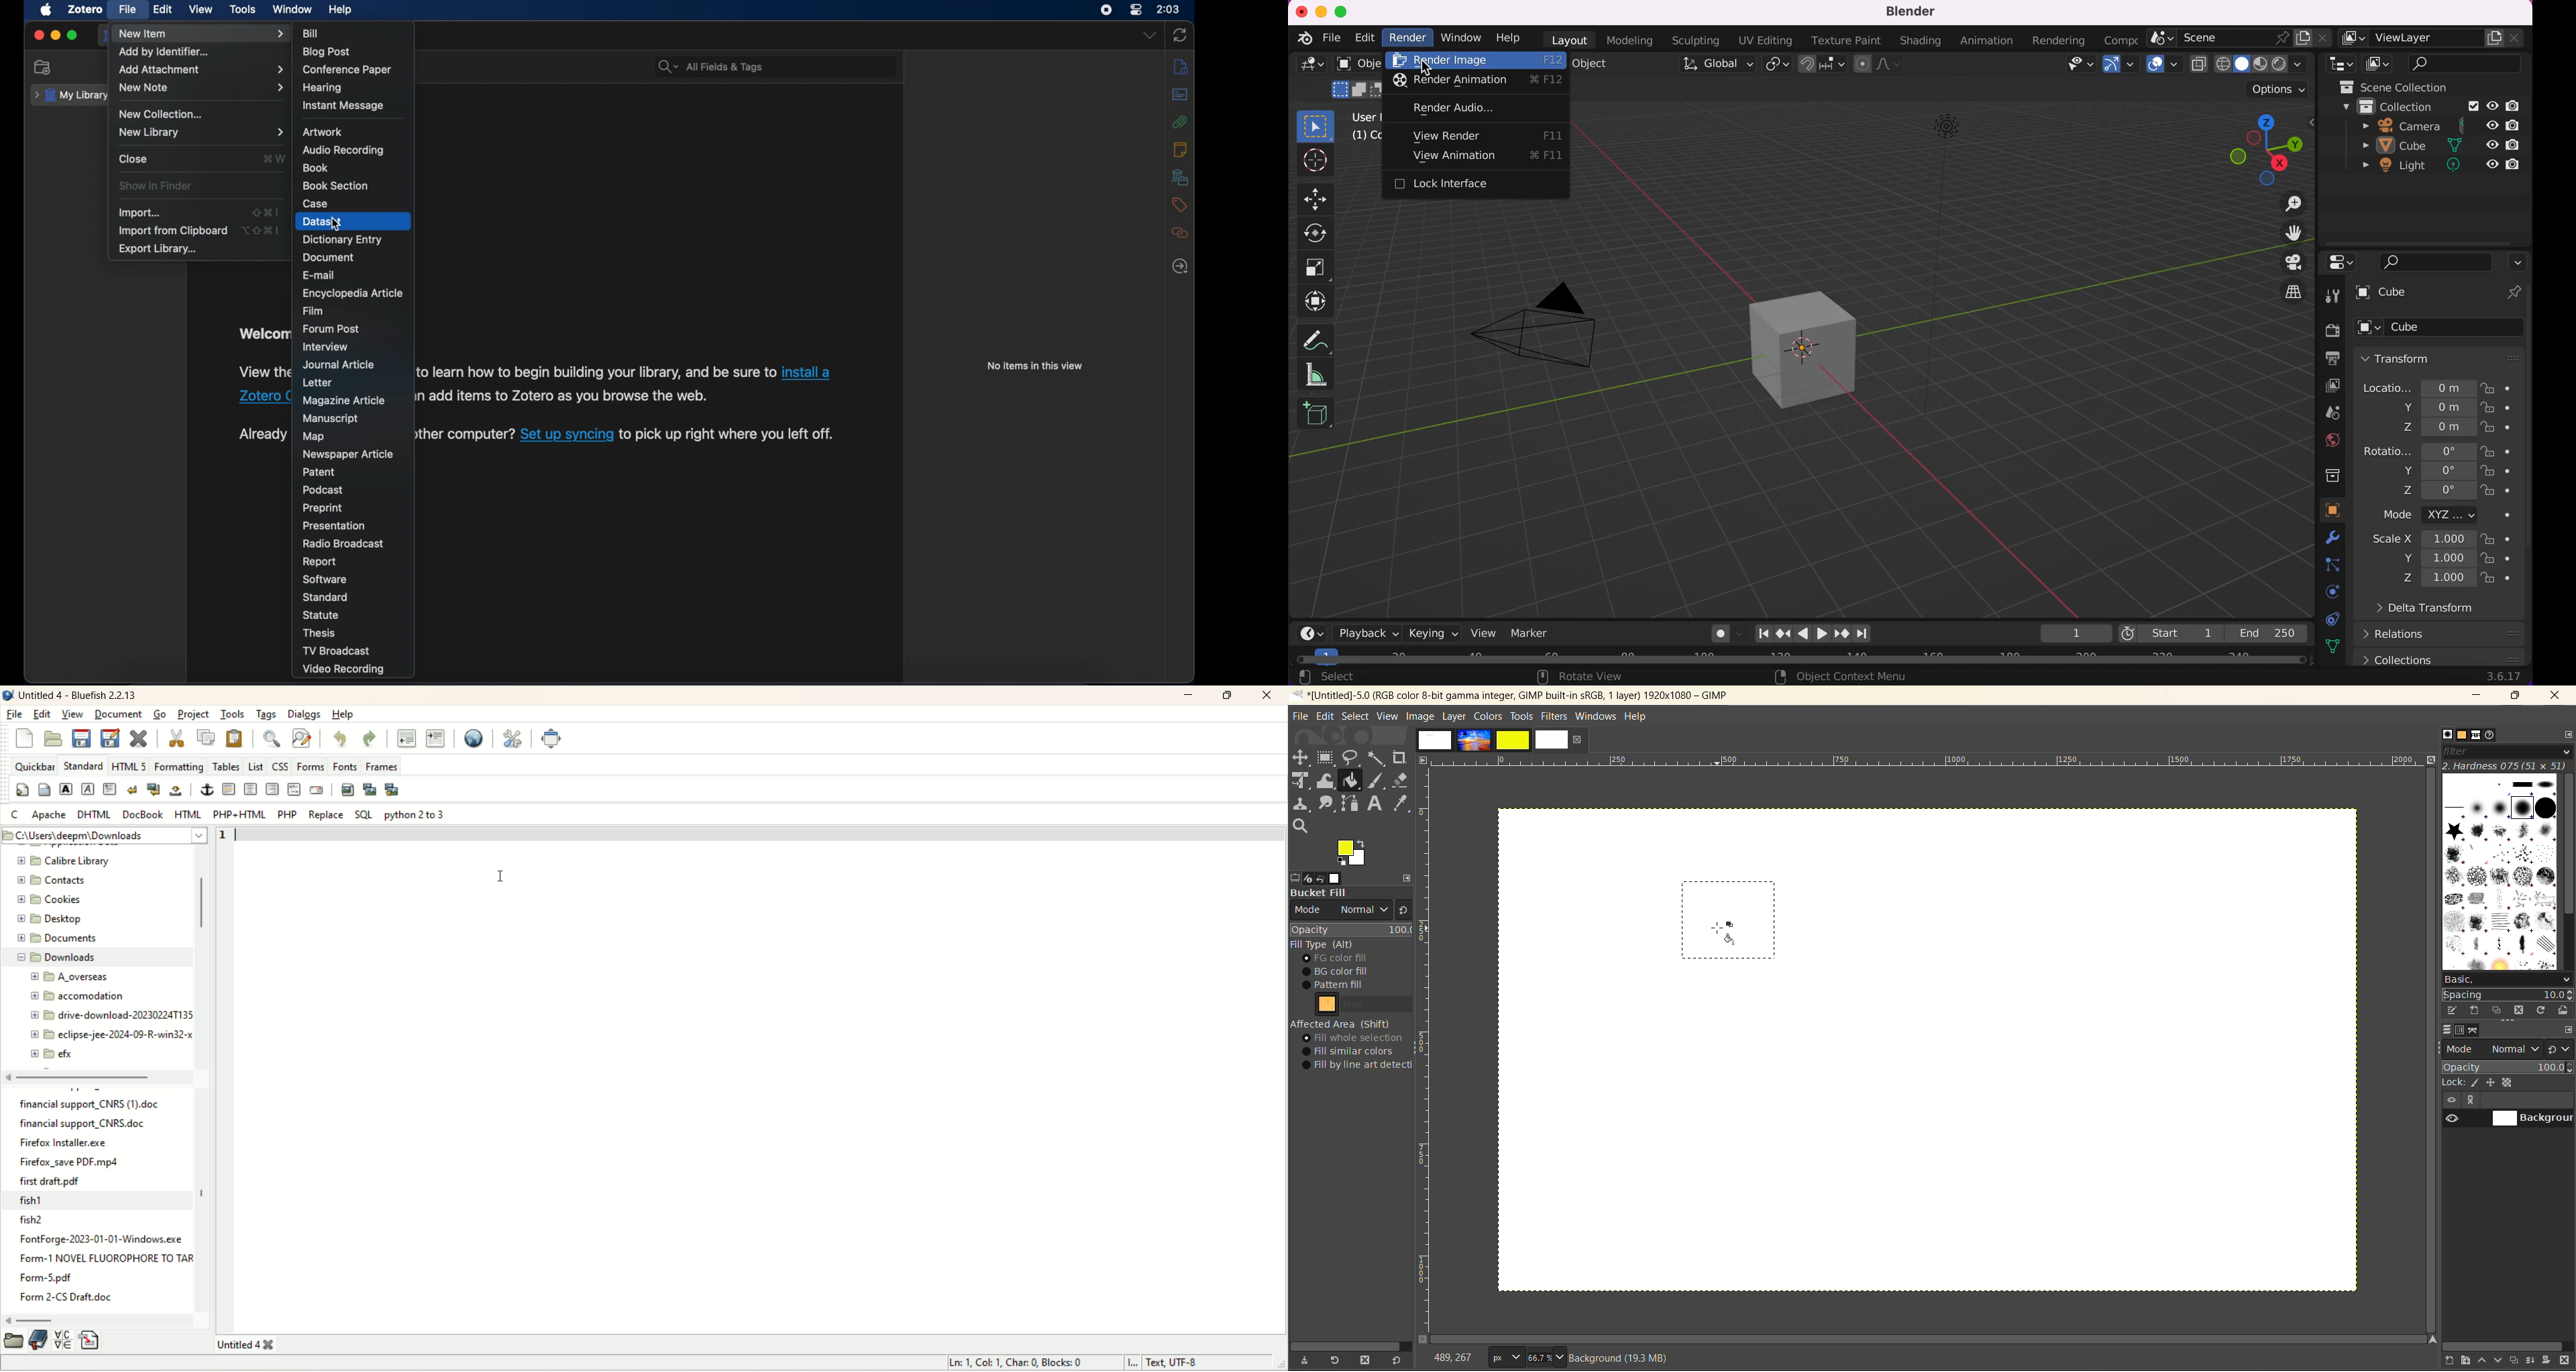 The width and height of the screenshot is (2576, 1372). Describe the element at coordinates (246, 1344) in the screenshot. I see `untitled` at that location.